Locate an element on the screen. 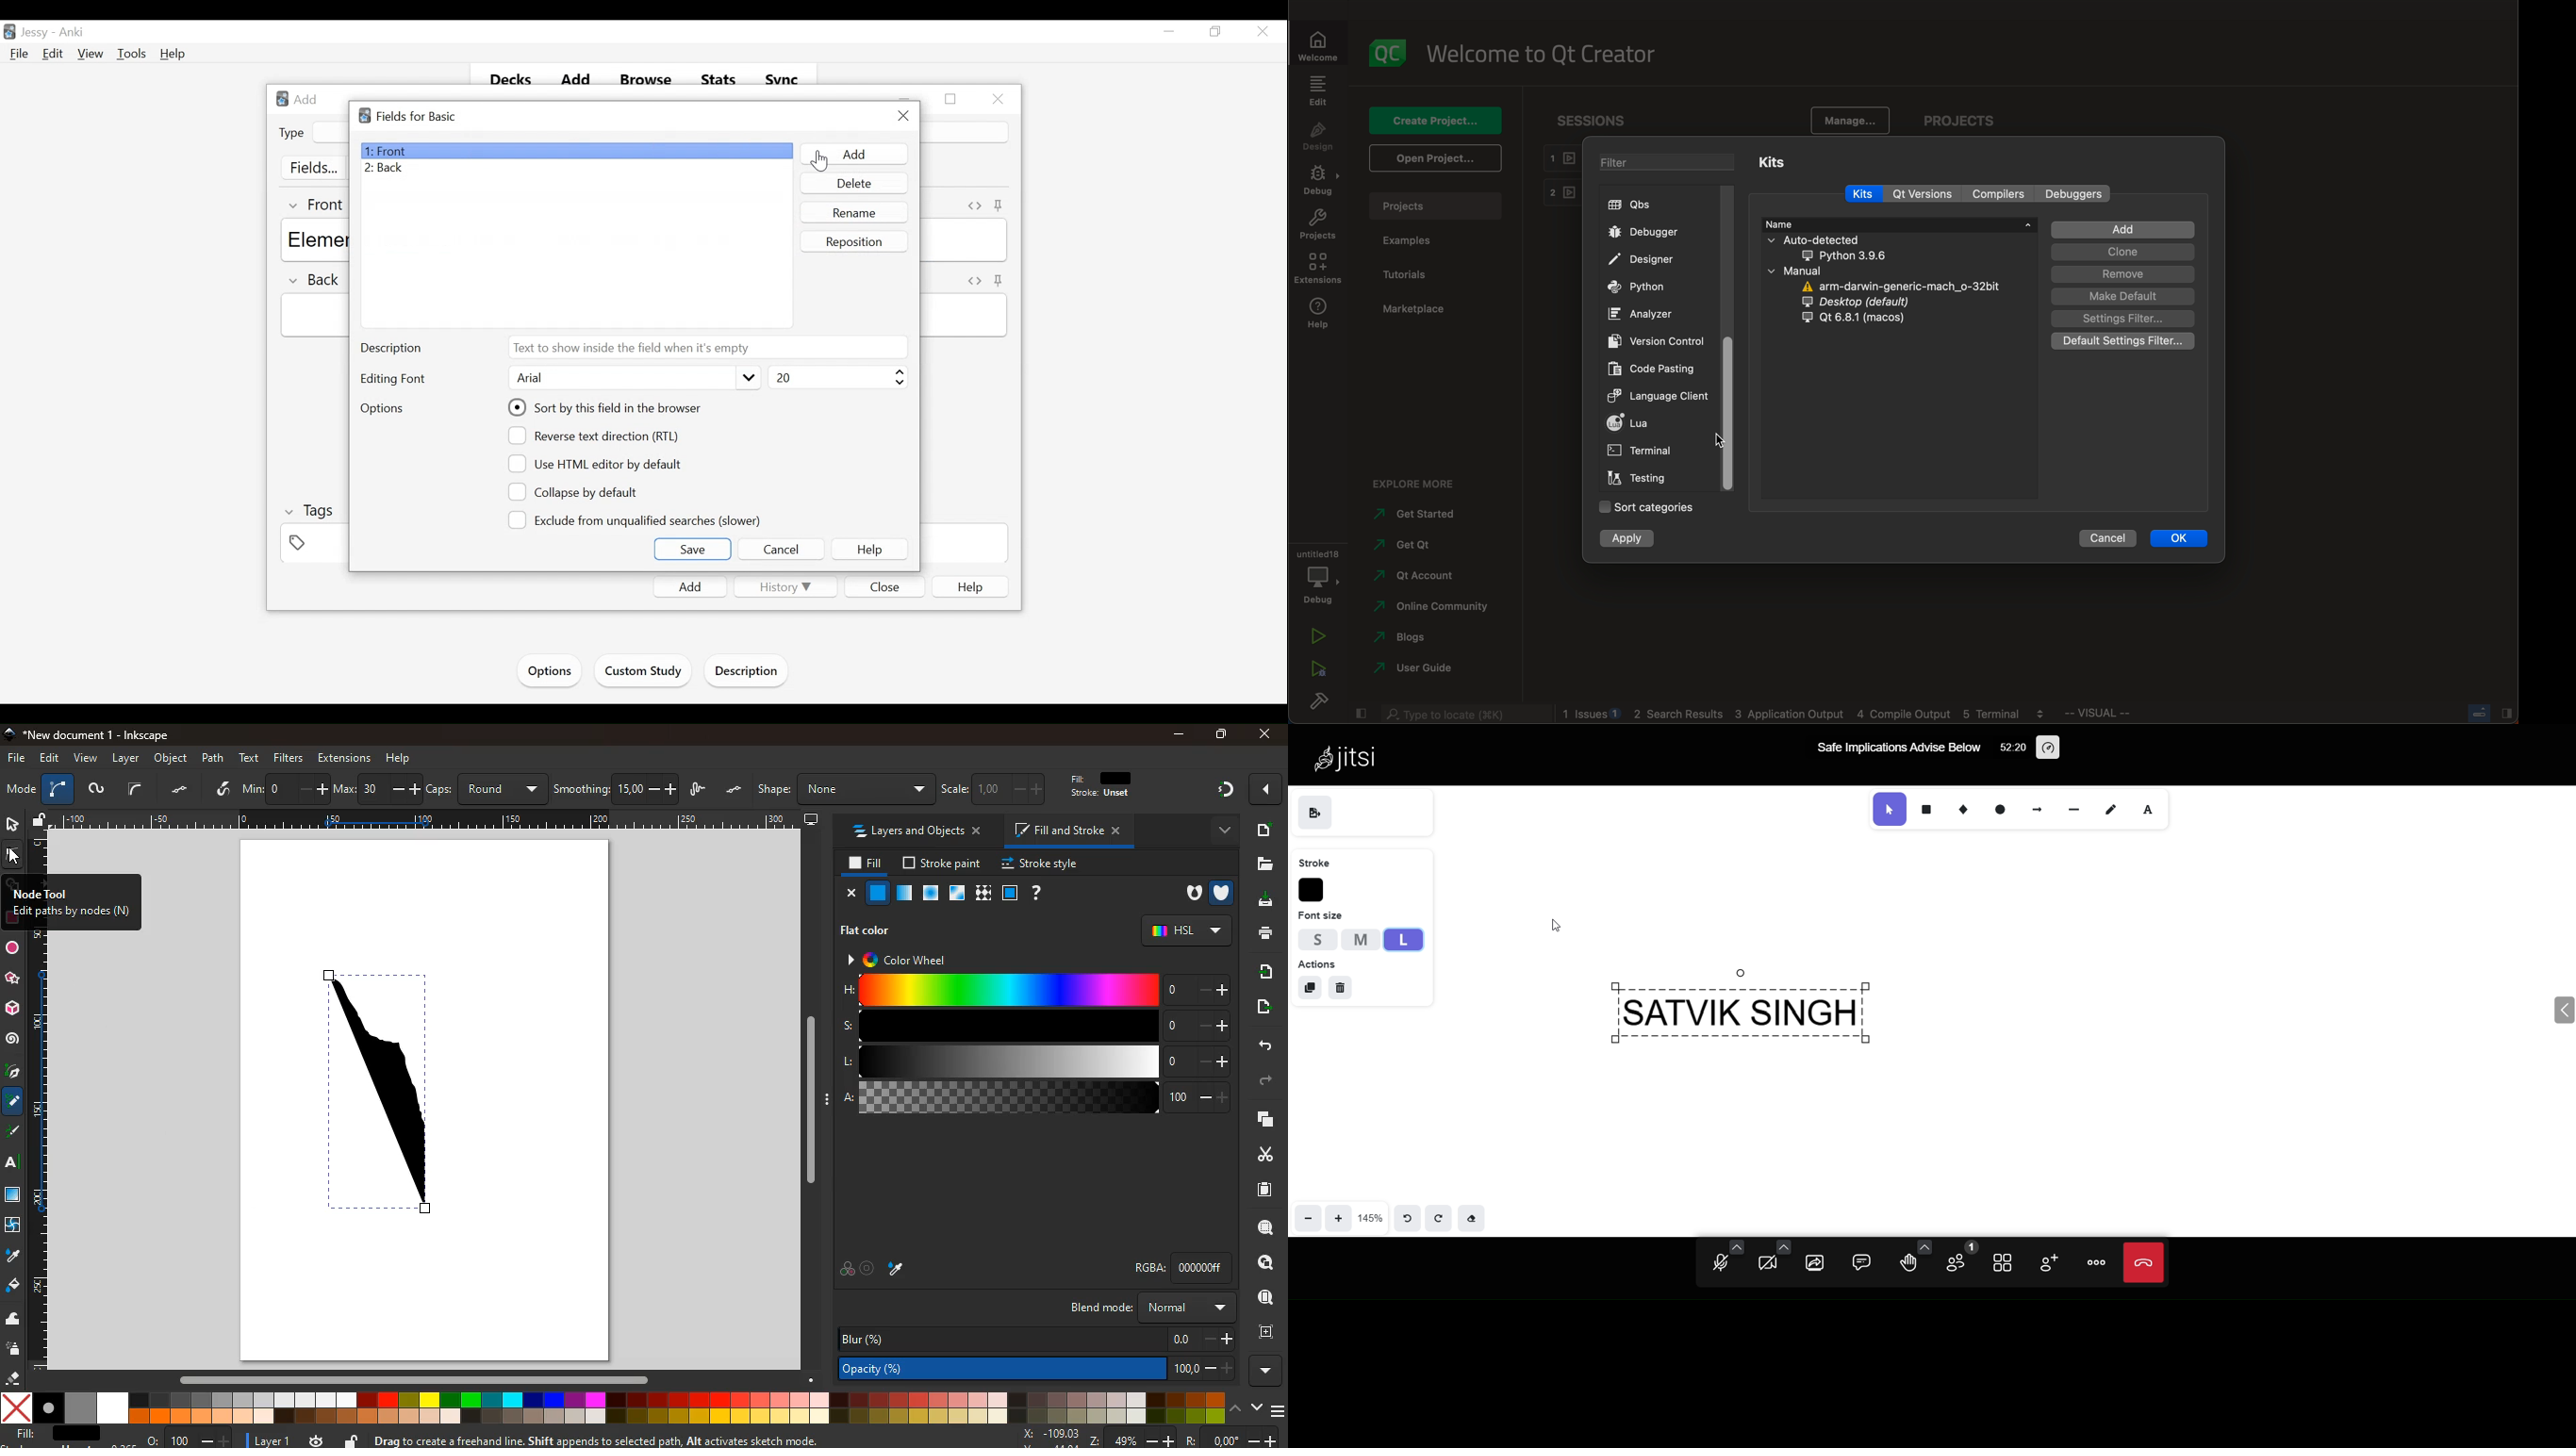  analyzer is located at coordinates (1643, 315).